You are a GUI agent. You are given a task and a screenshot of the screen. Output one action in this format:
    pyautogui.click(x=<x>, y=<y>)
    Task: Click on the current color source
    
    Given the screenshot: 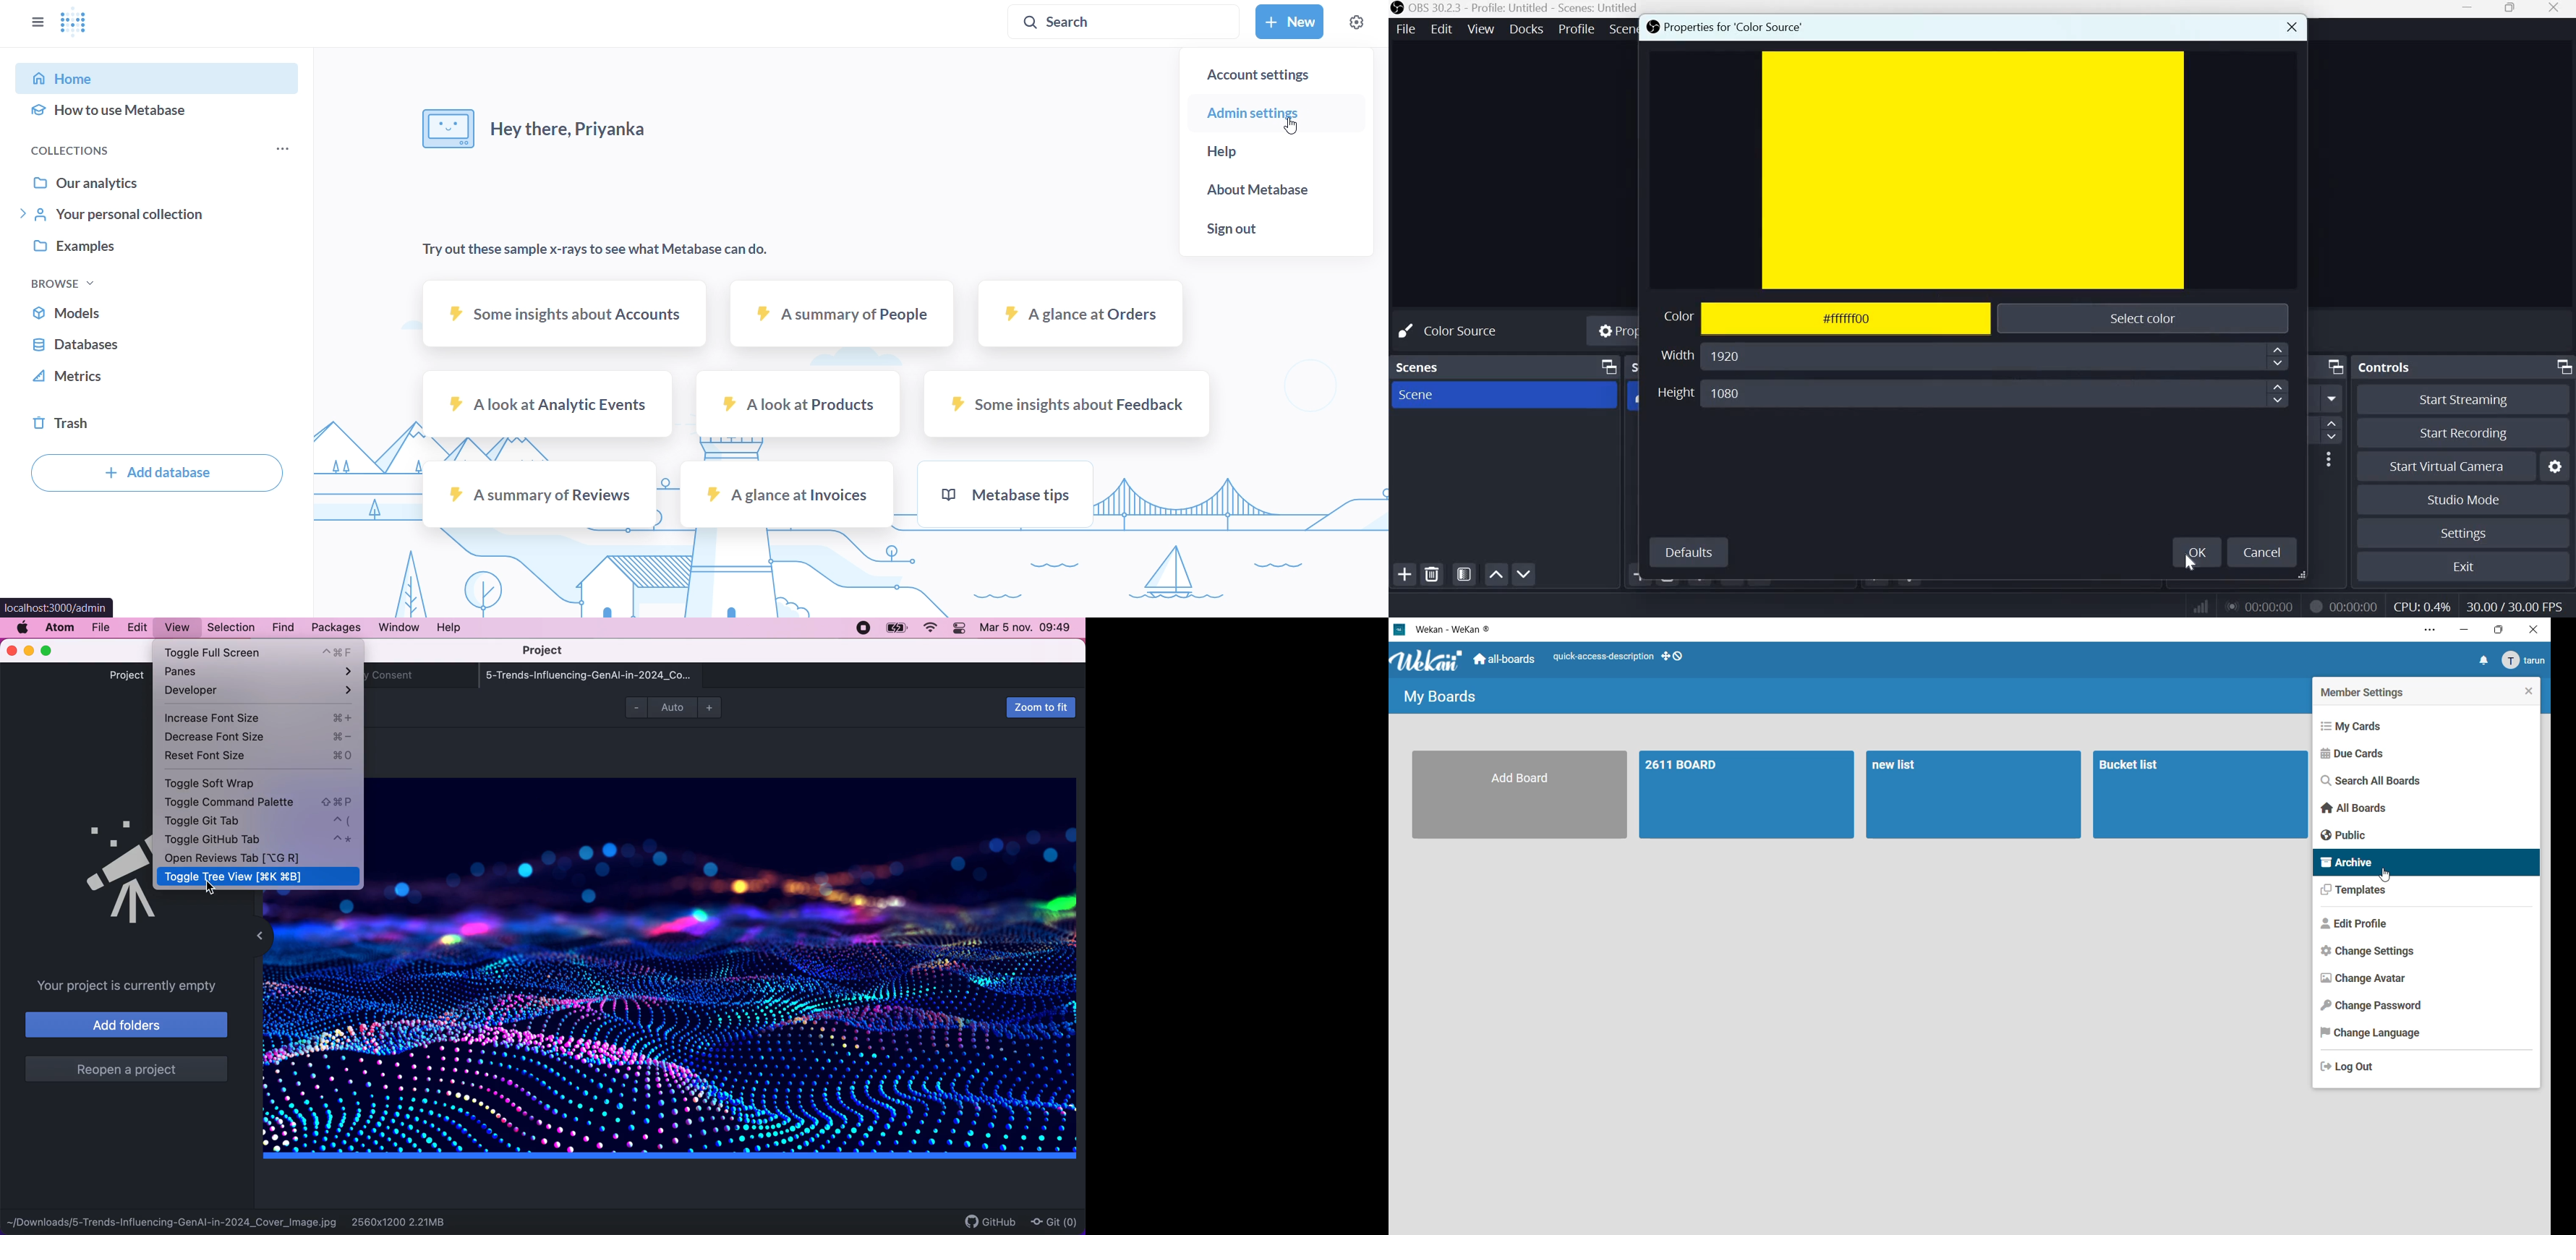 What is the action you would take?
    pyautogui.click(x=1974, y=170)
    